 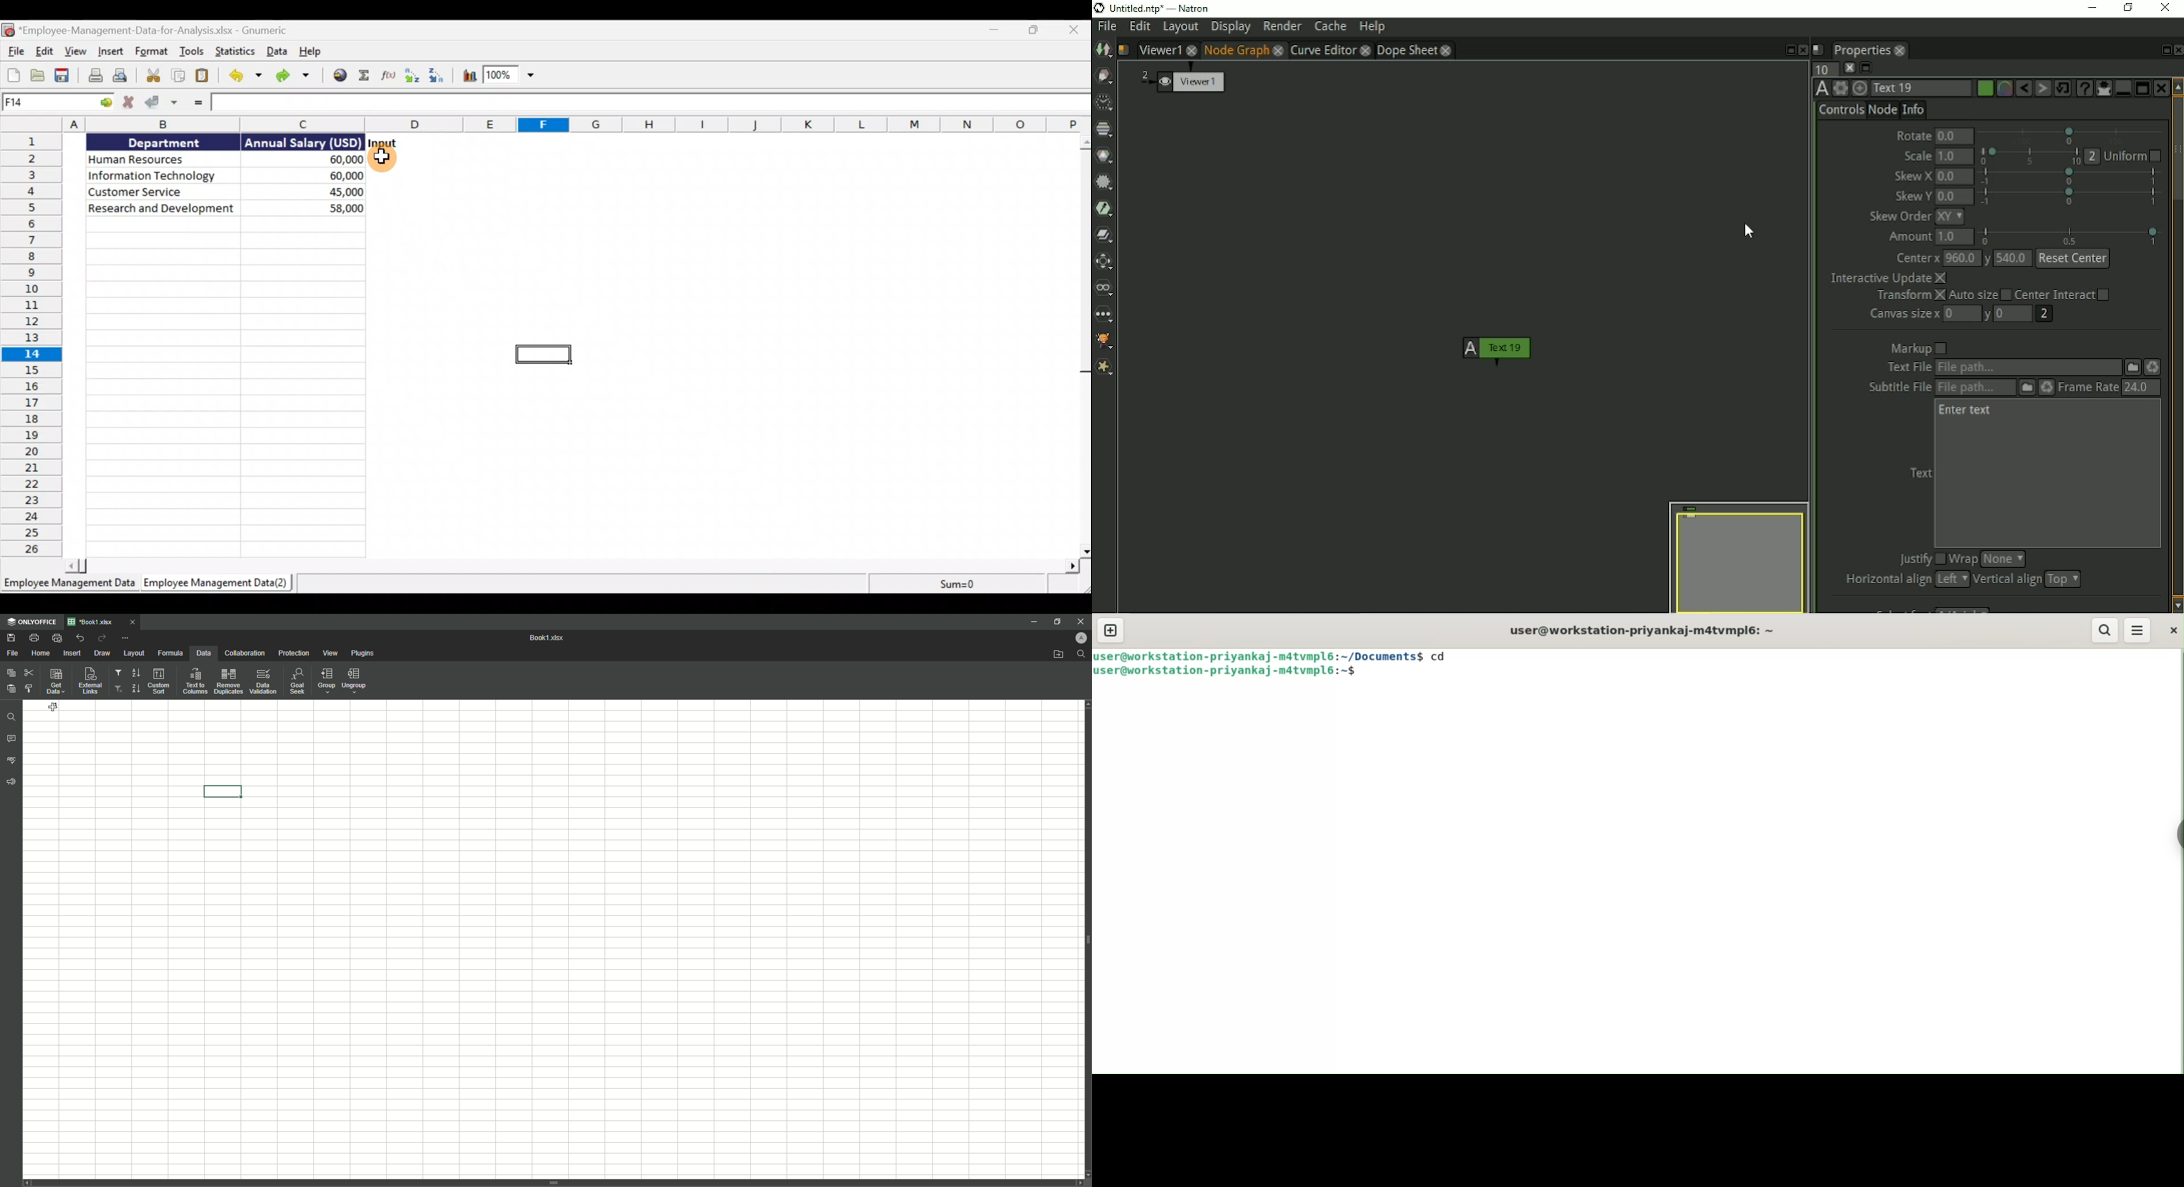 I want to click on sum=0, so click(x=956, y=583).